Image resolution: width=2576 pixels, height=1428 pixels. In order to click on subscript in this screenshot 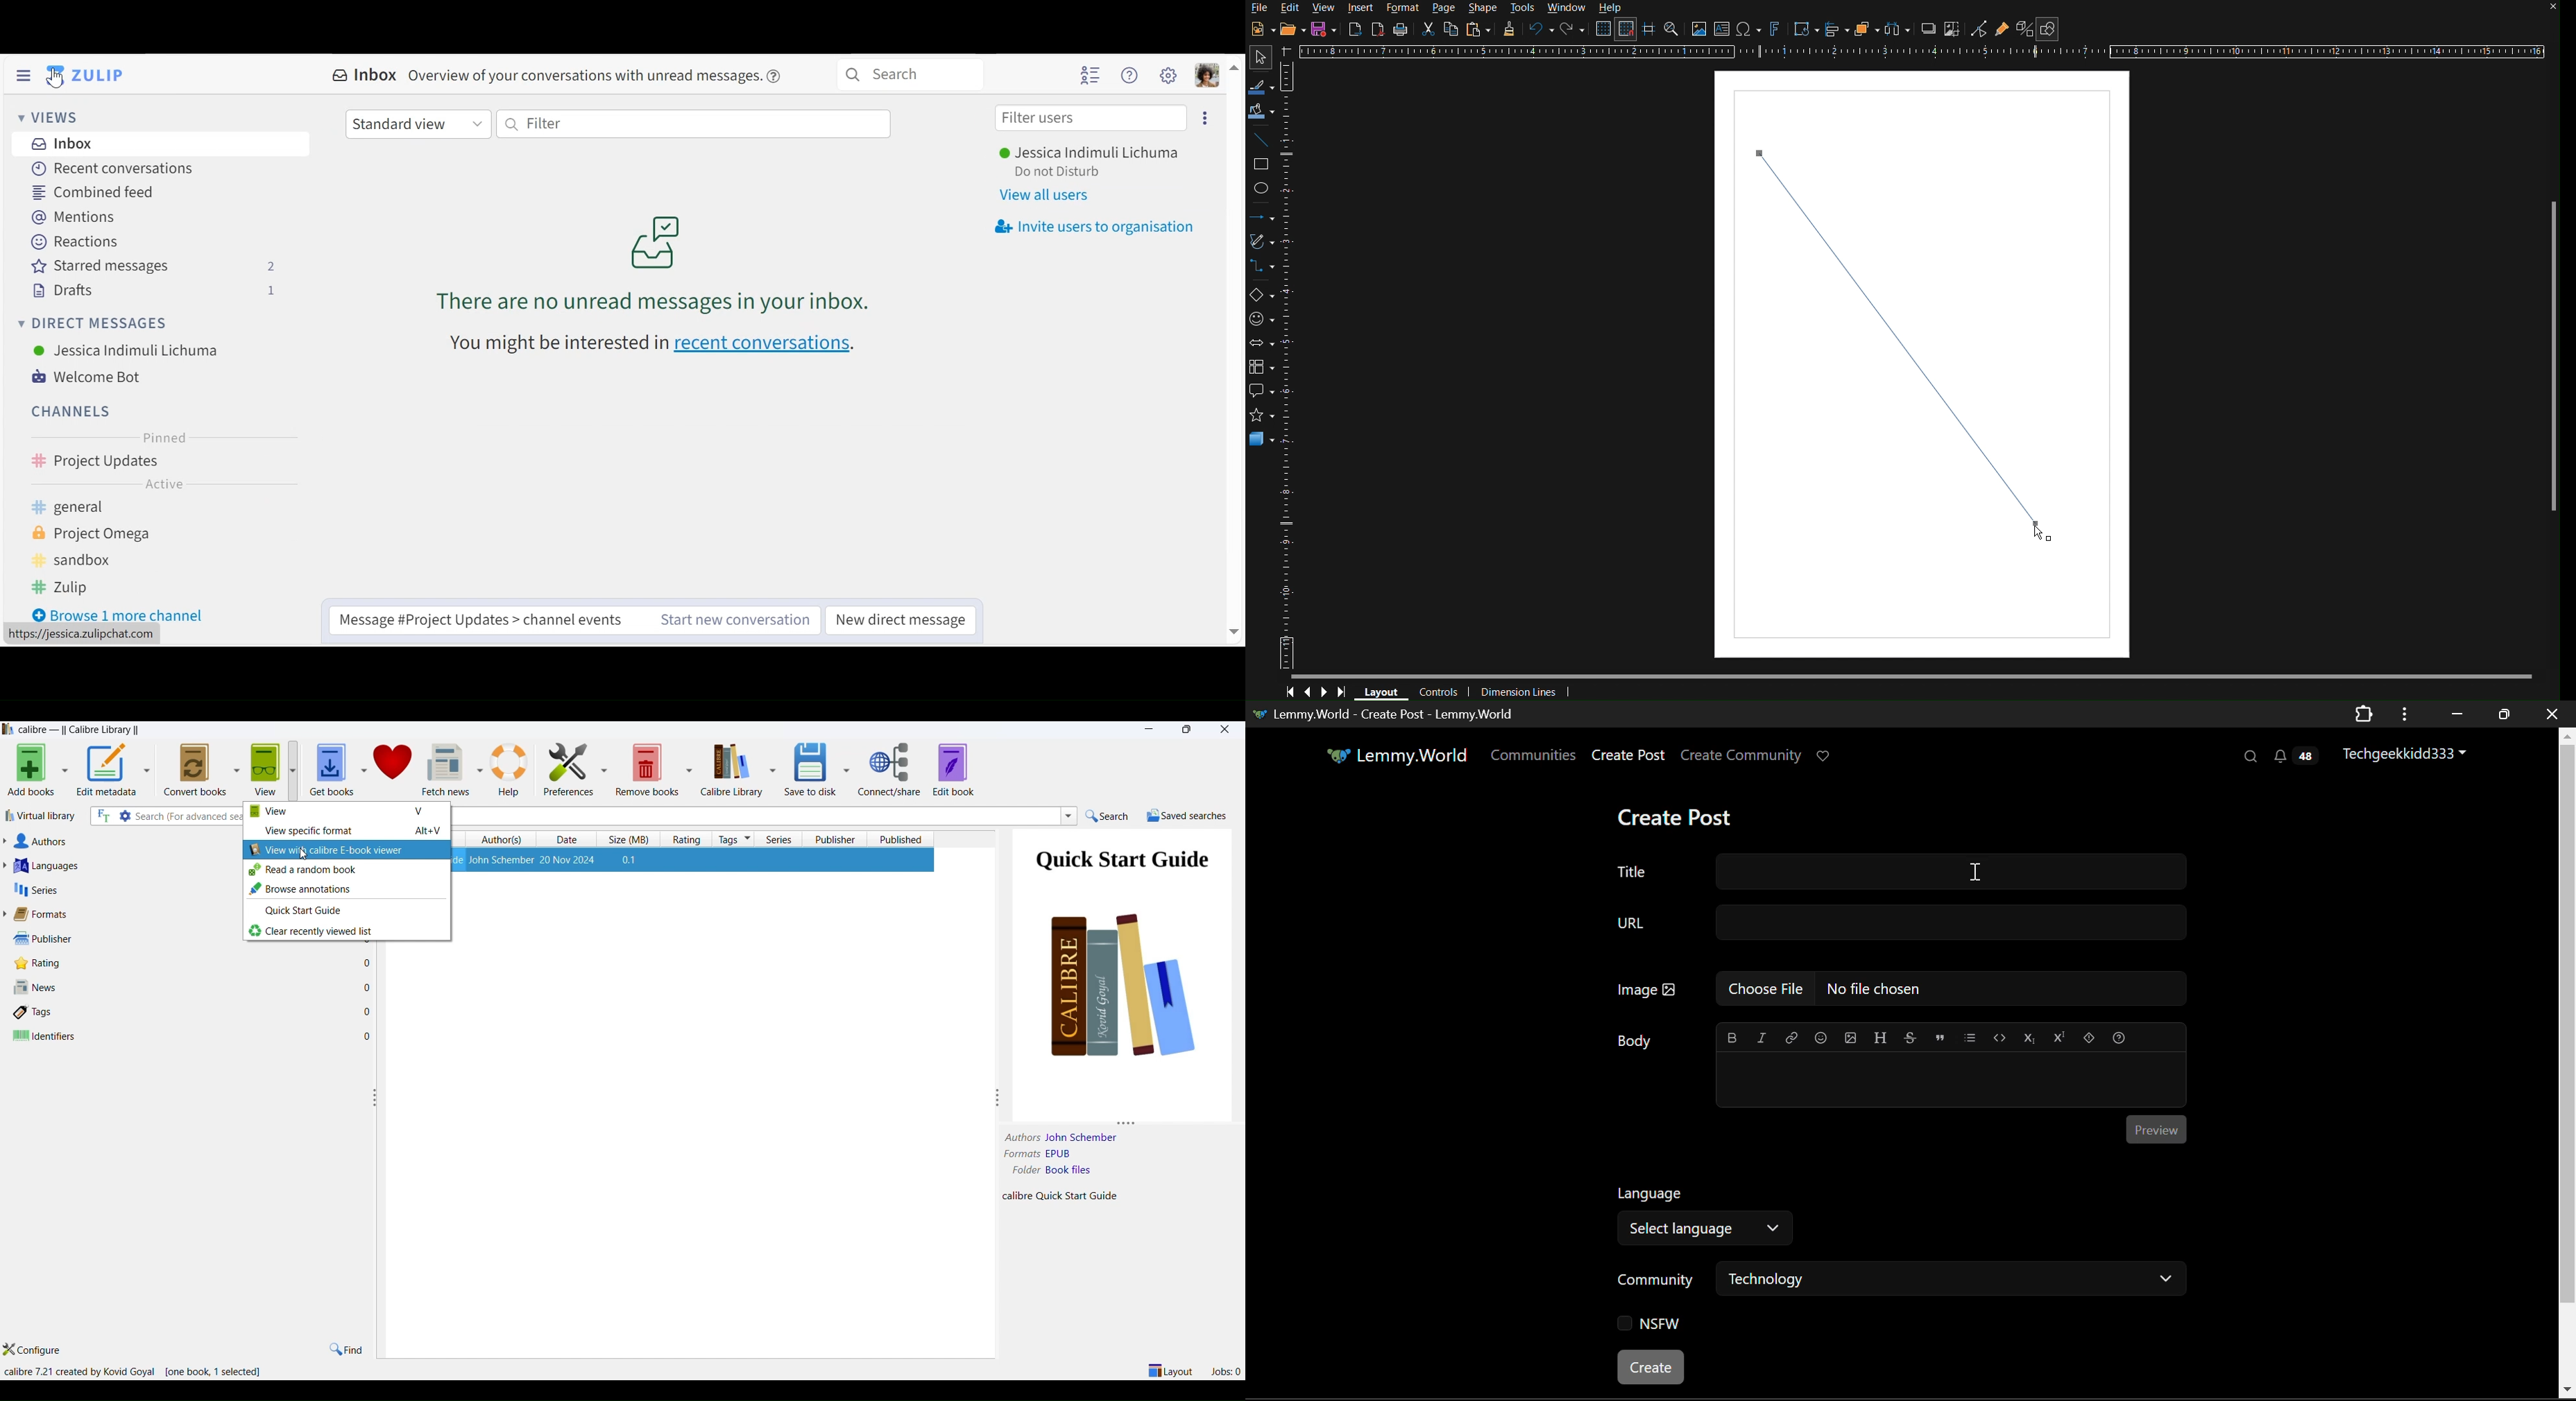, I will do `click(2030, 1037)`.